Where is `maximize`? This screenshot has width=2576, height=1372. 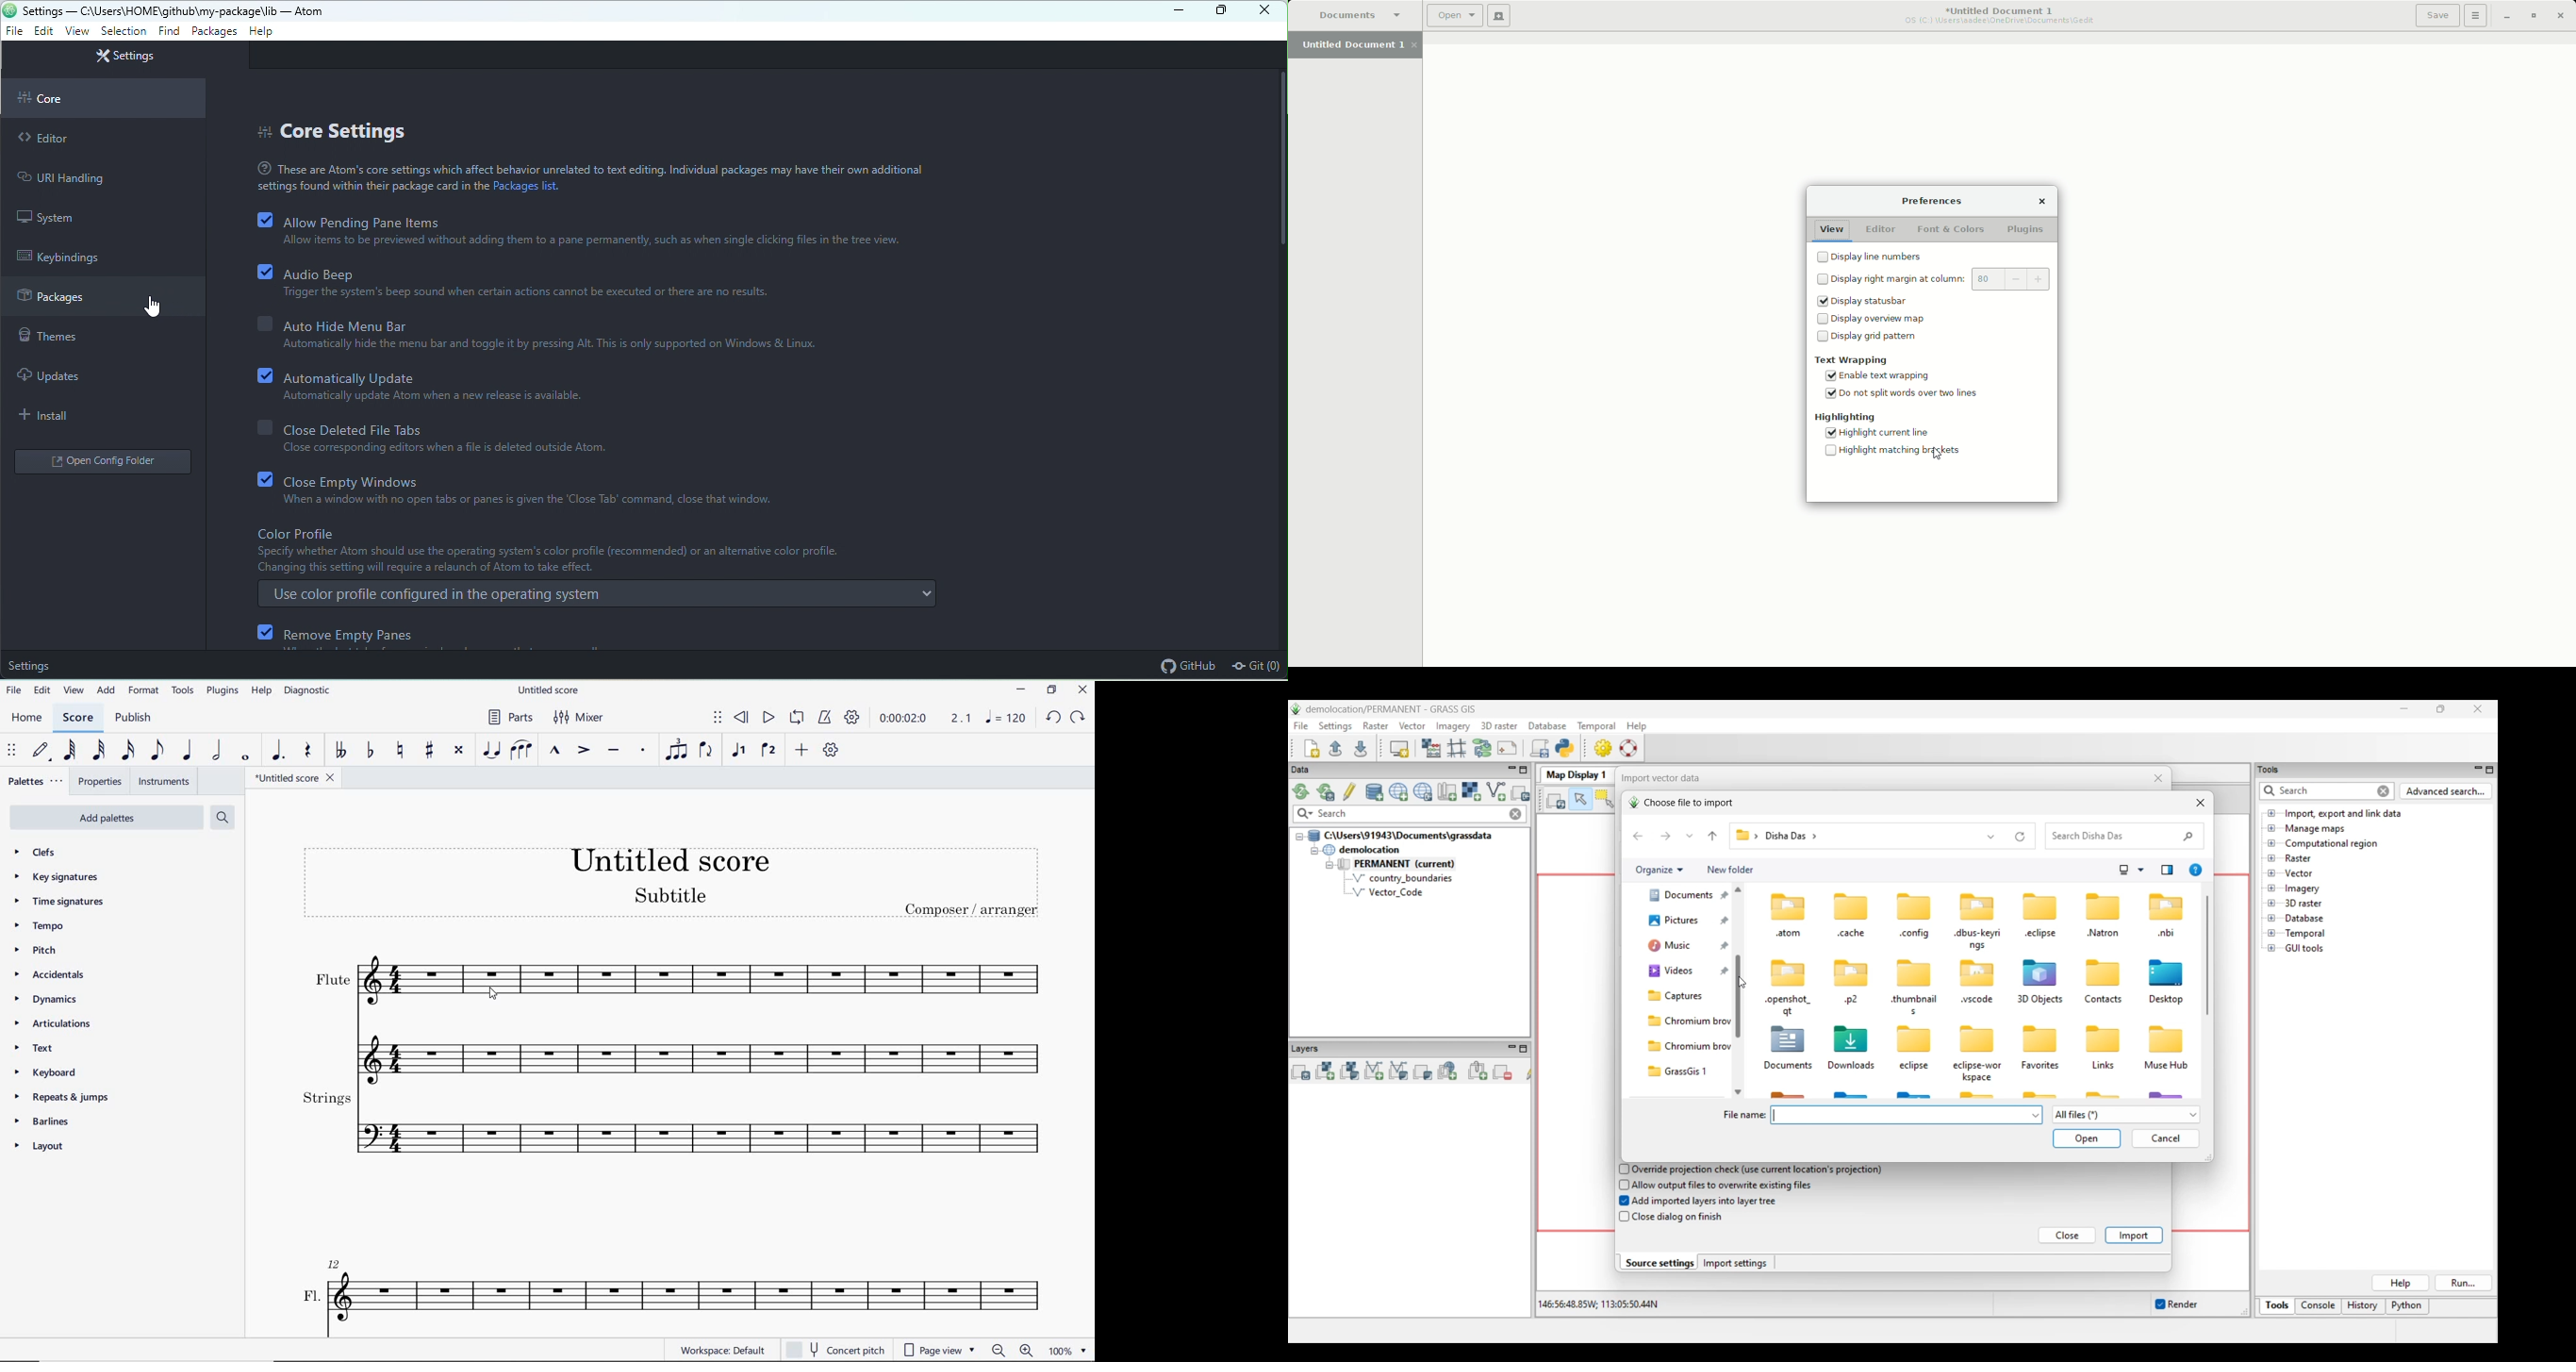 maximize is located at coordinates (1221, 11).